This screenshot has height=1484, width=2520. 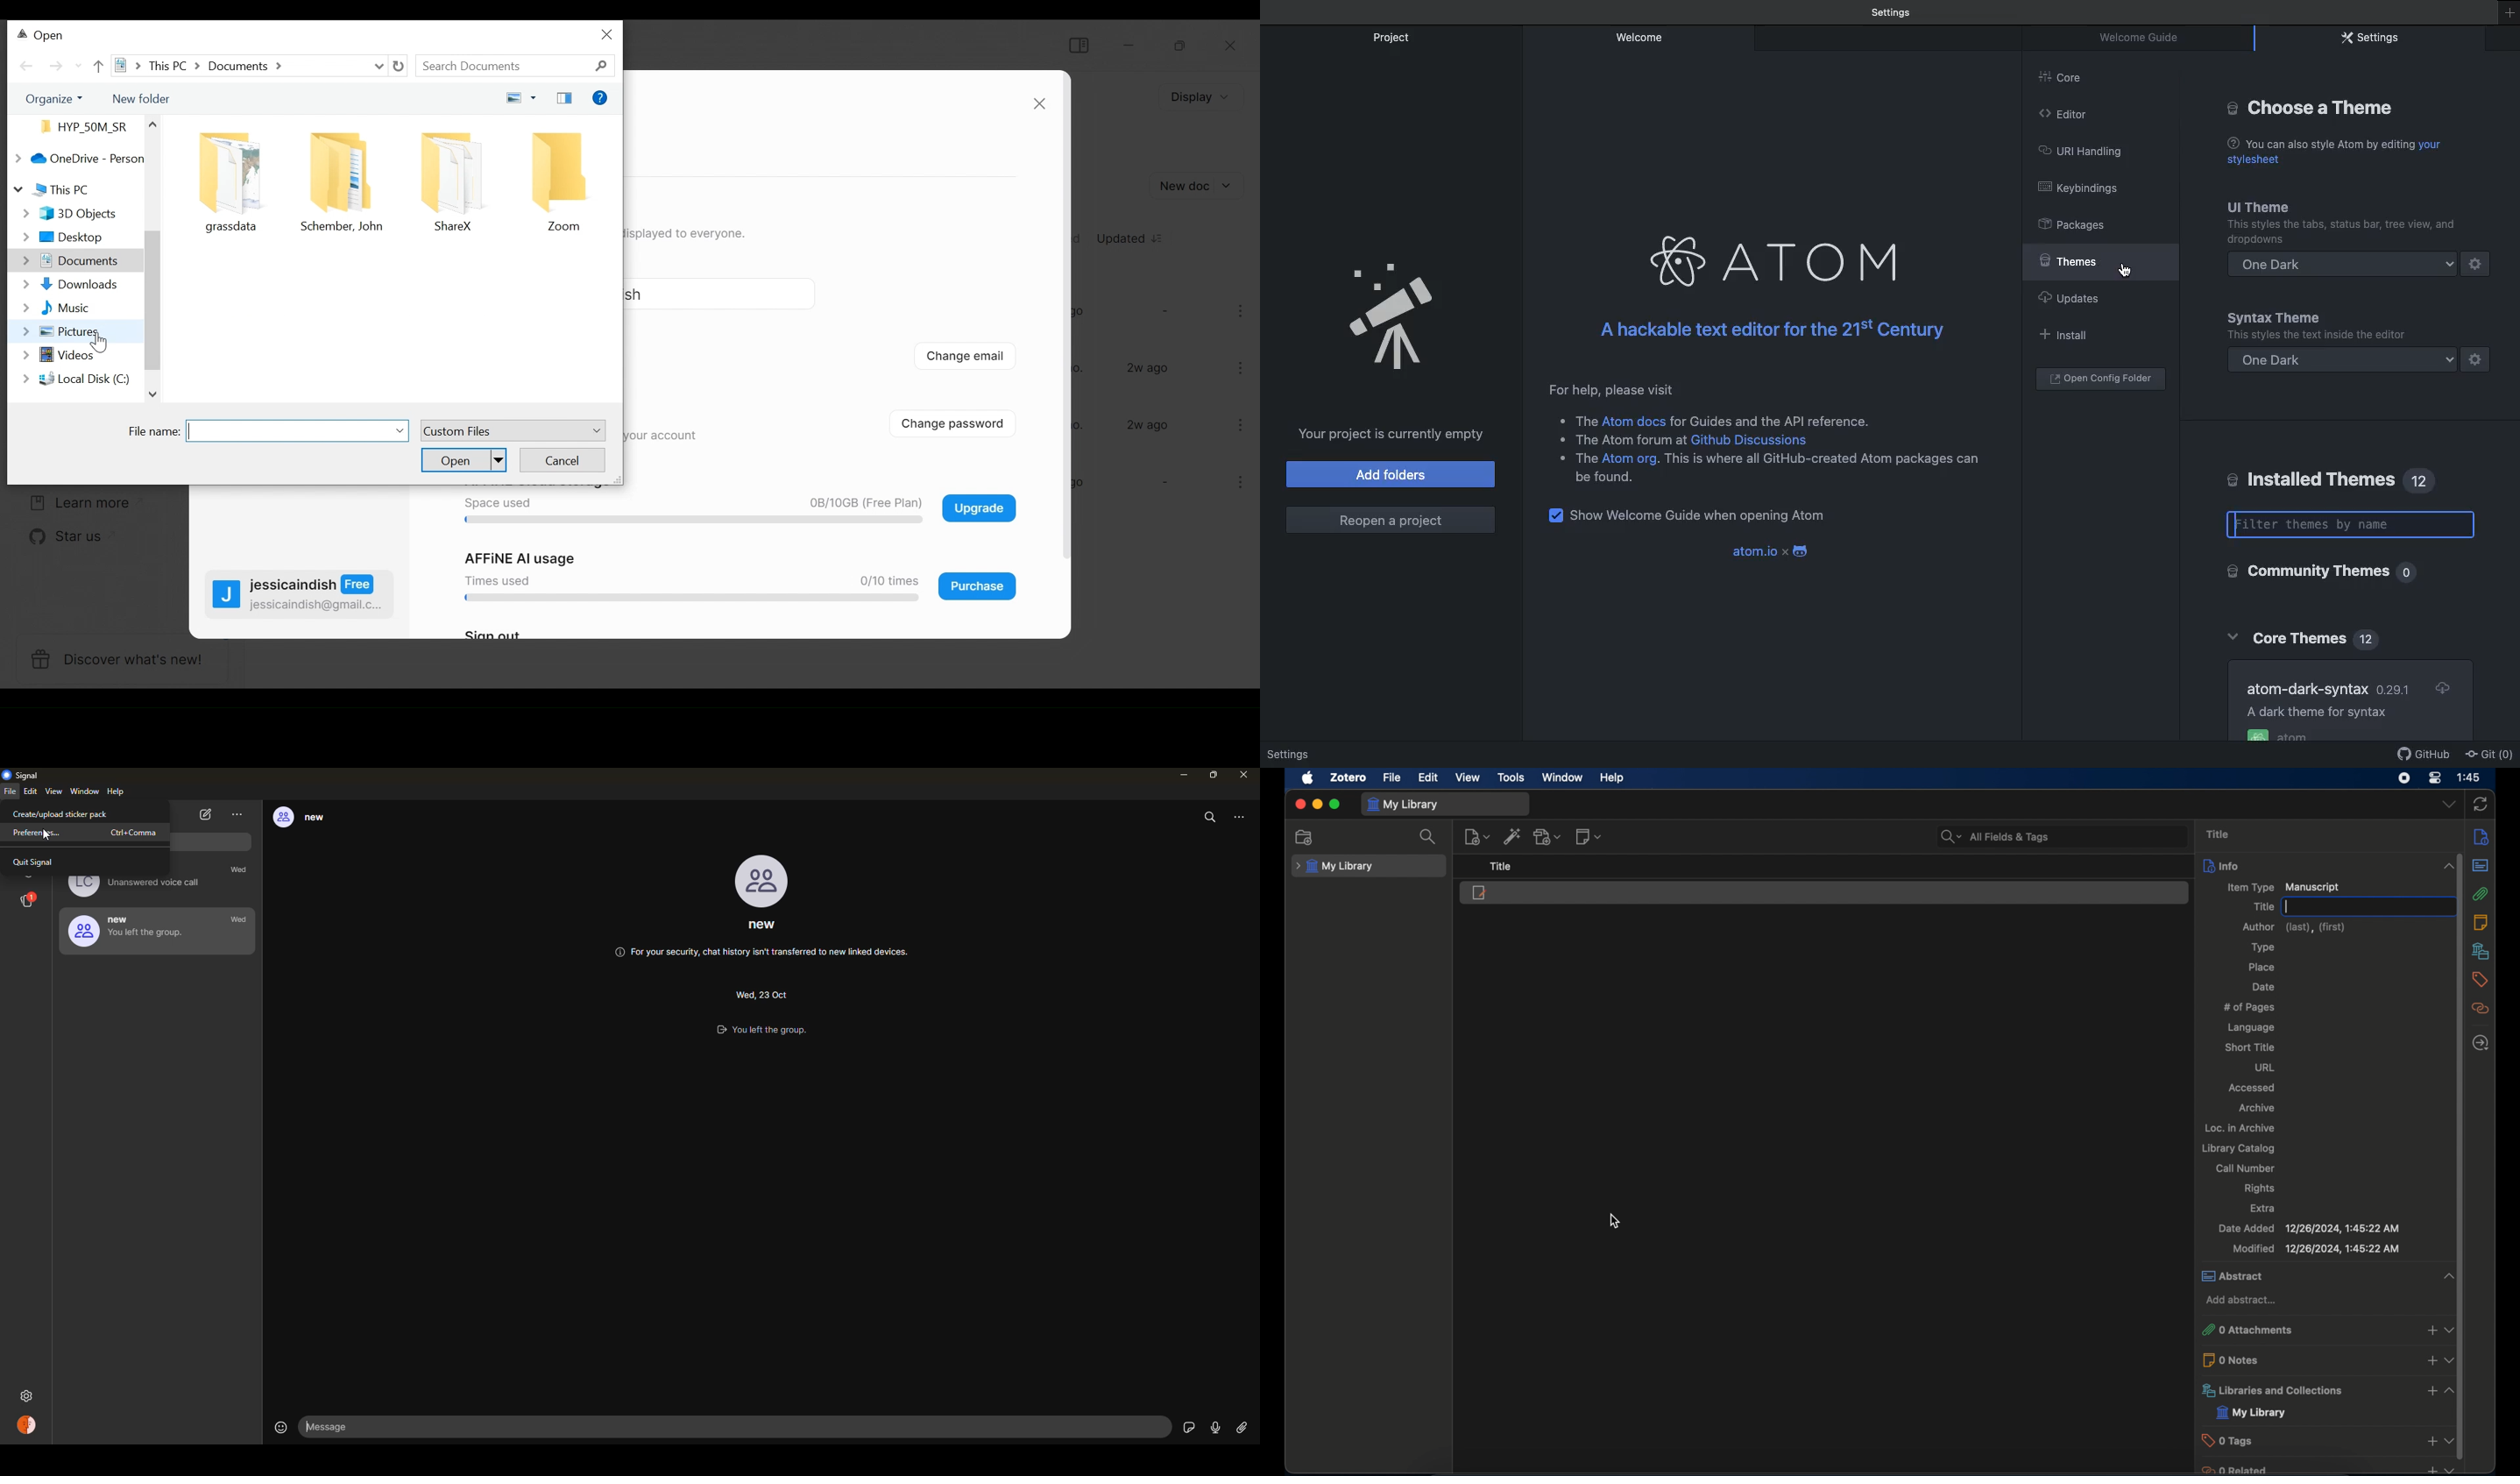 I want to click on For help, please visit, so click(x=1611, y=388).